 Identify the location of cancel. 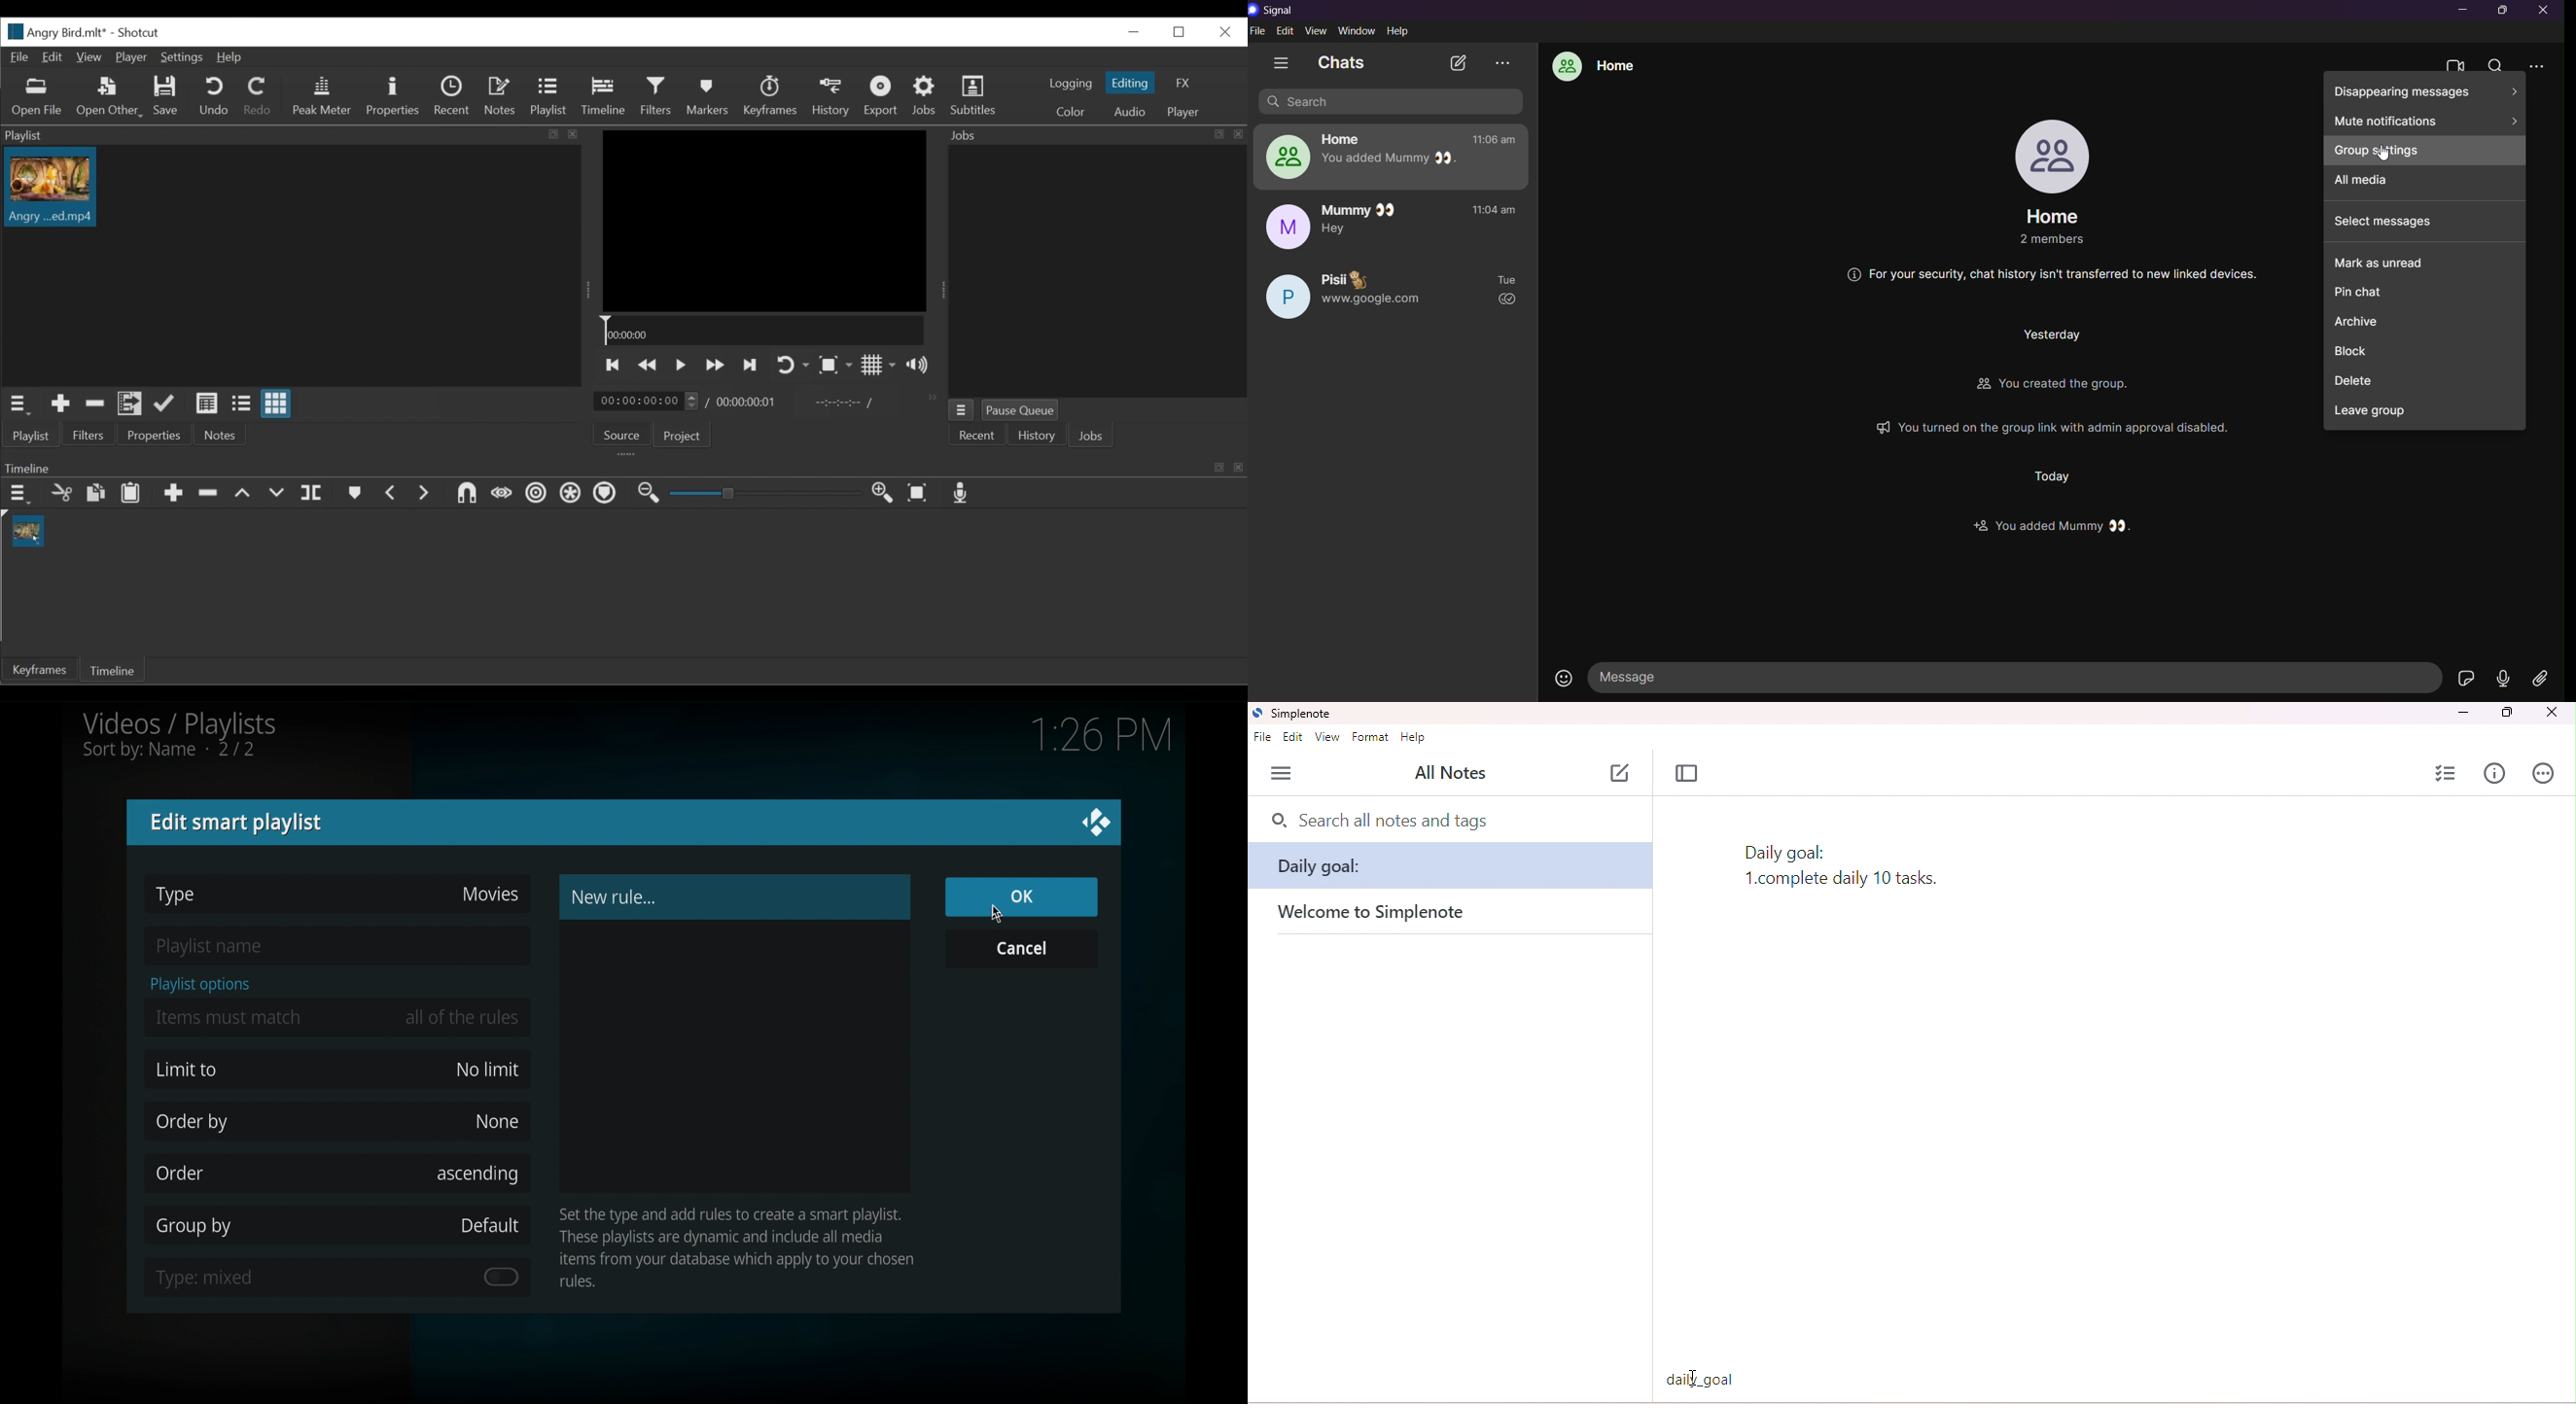
(1023, 948).